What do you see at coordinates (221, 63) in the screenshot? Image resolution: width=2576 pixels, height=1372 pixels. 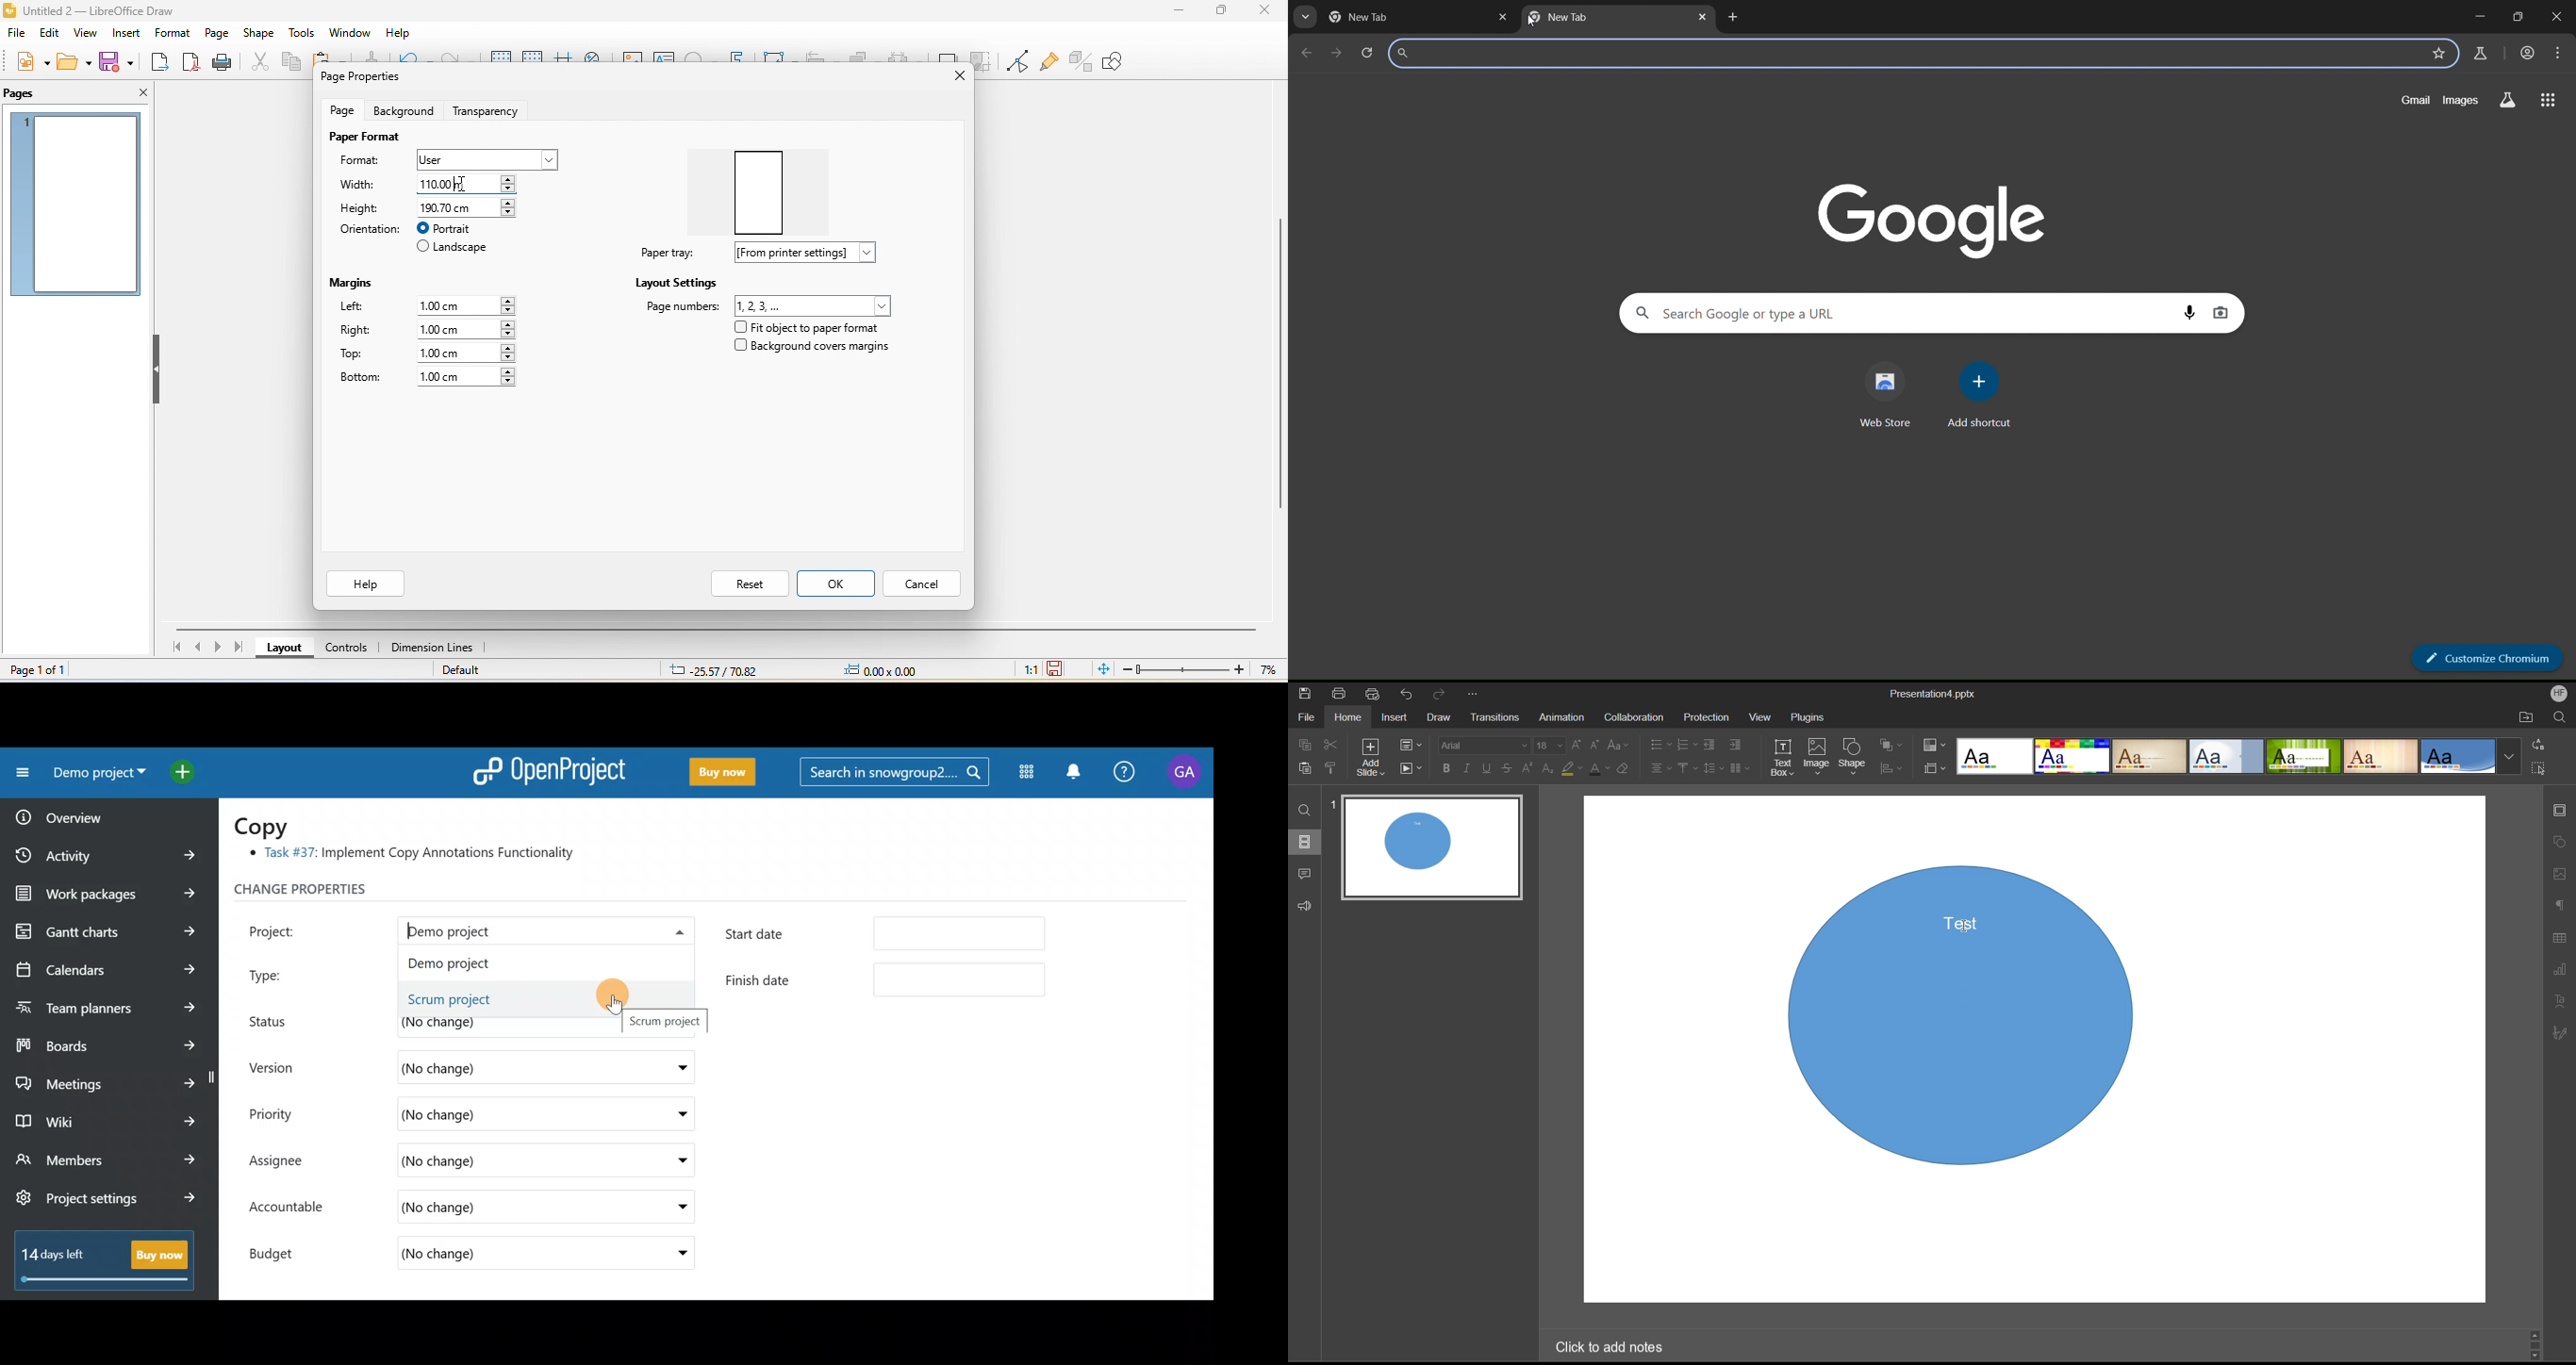 I see `print` at bounding box center [221, 63].